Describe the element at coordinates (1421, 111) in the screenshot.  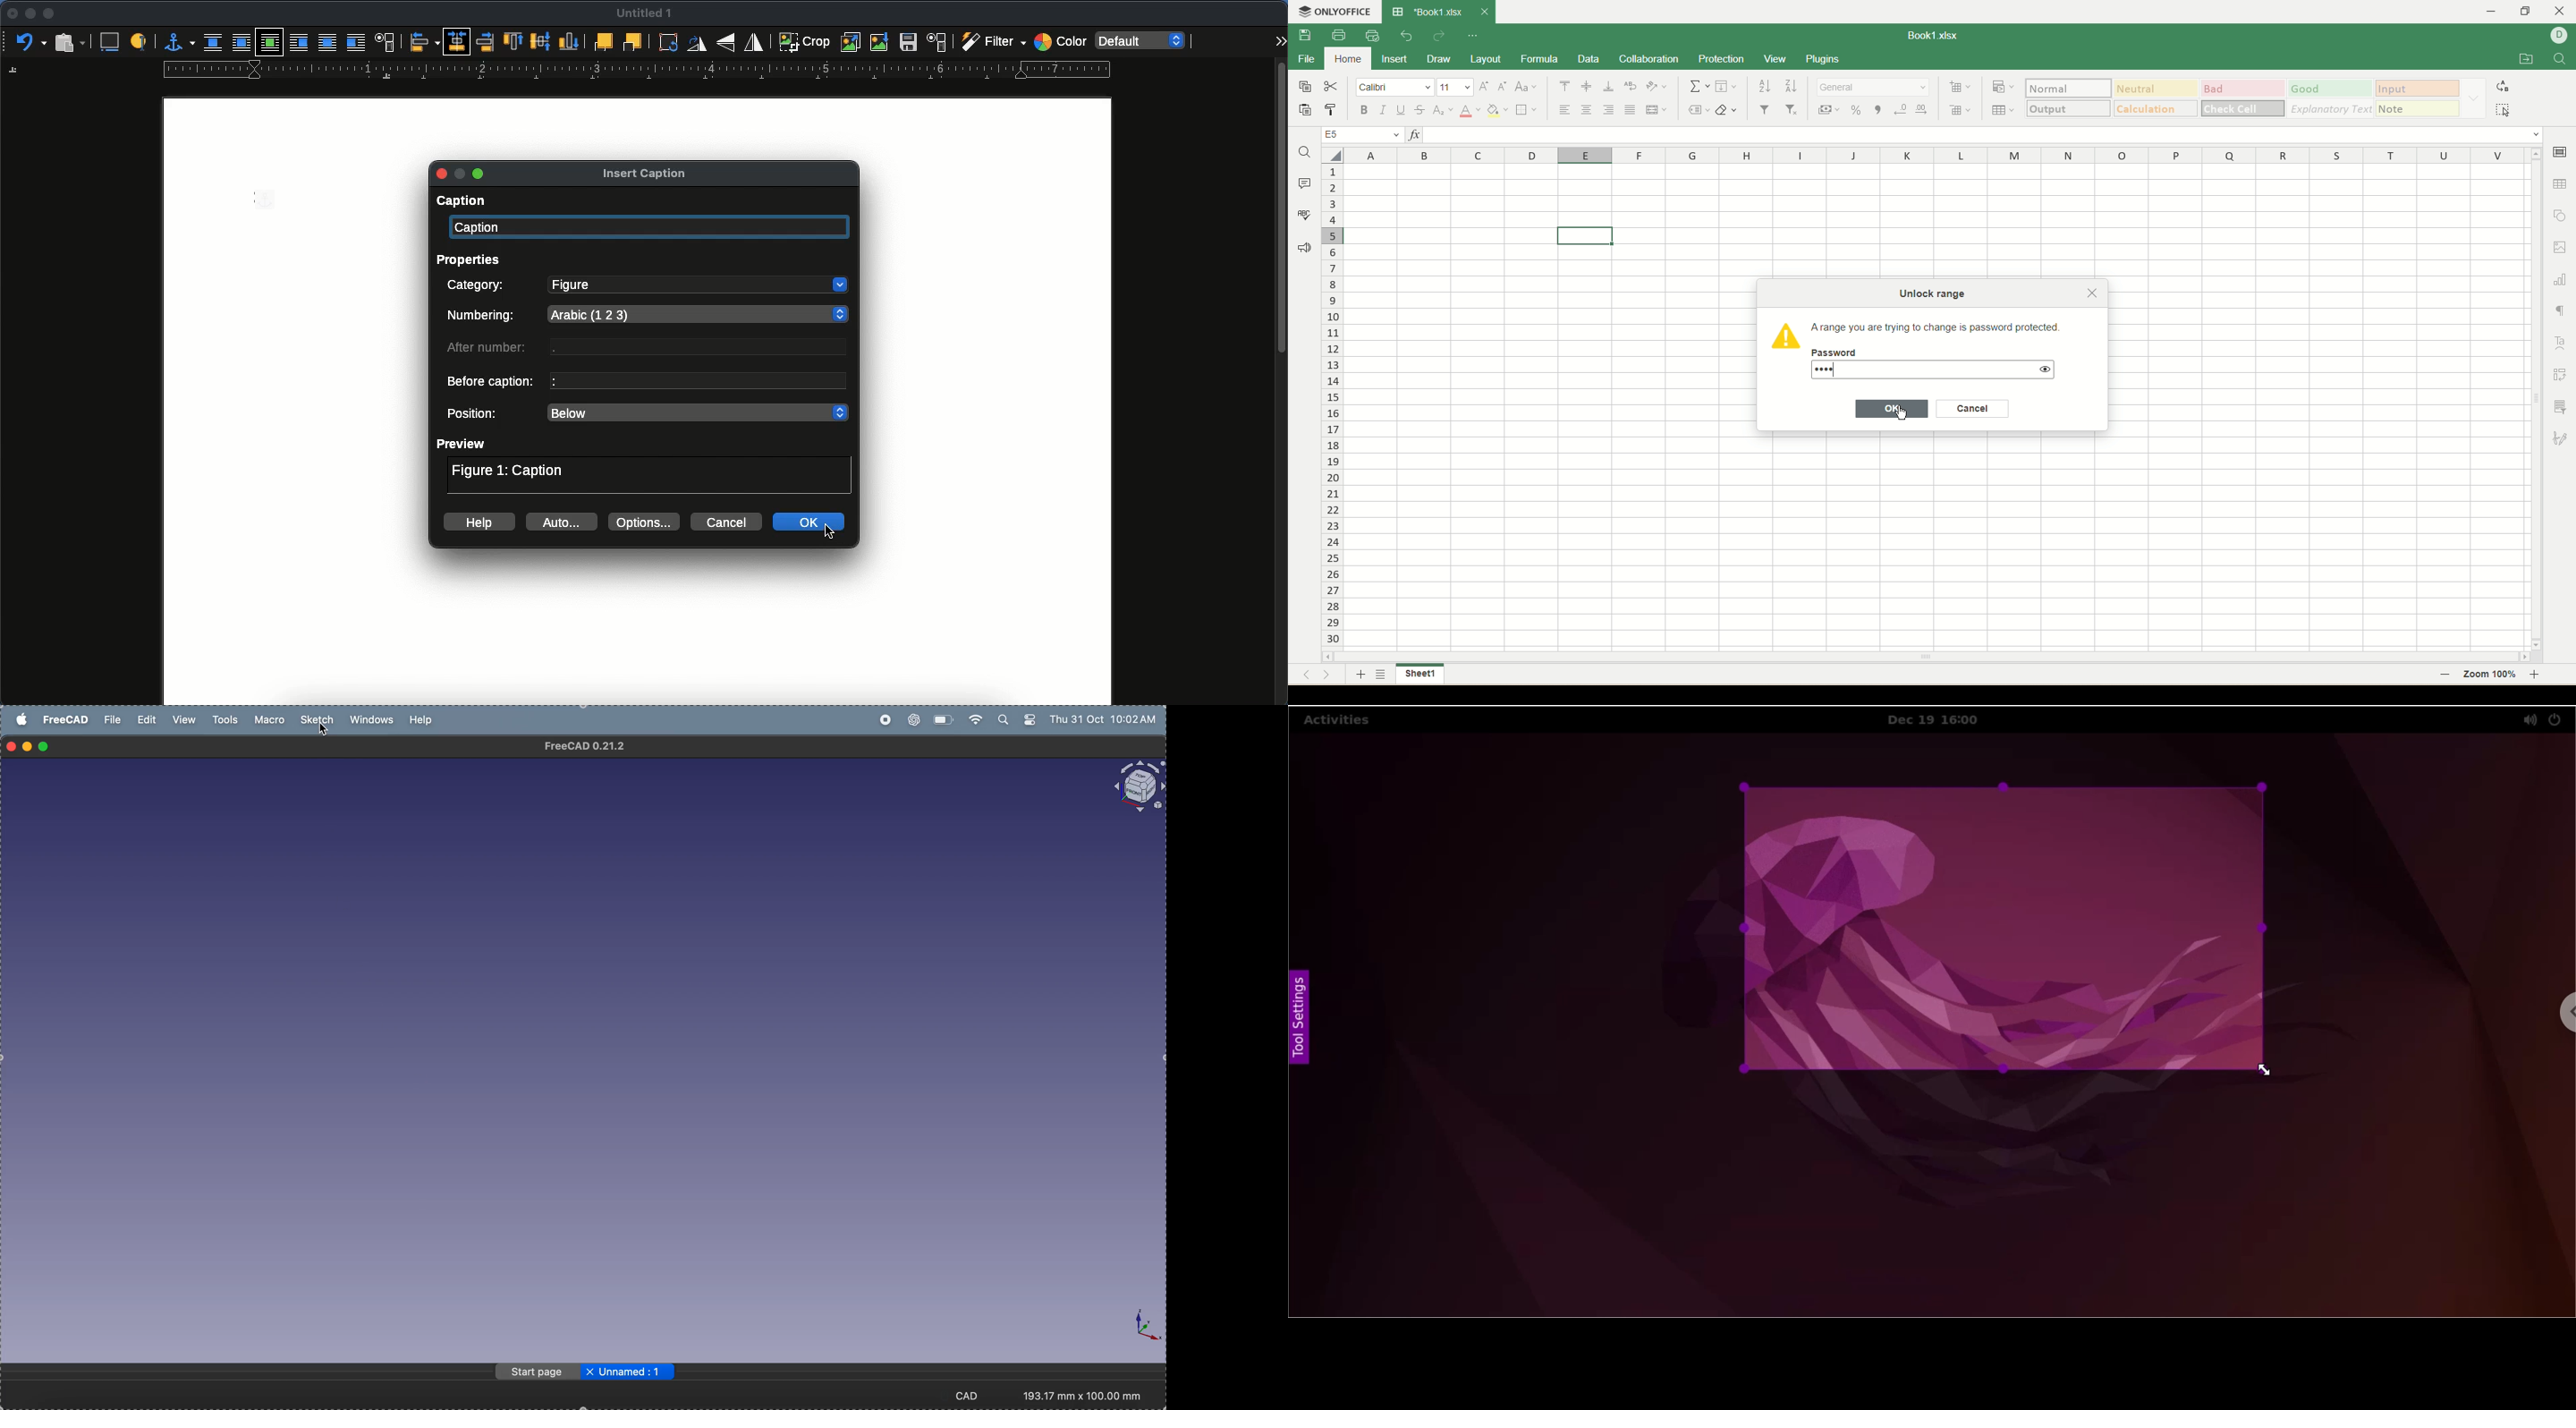
I see `strikethrough` at that location.